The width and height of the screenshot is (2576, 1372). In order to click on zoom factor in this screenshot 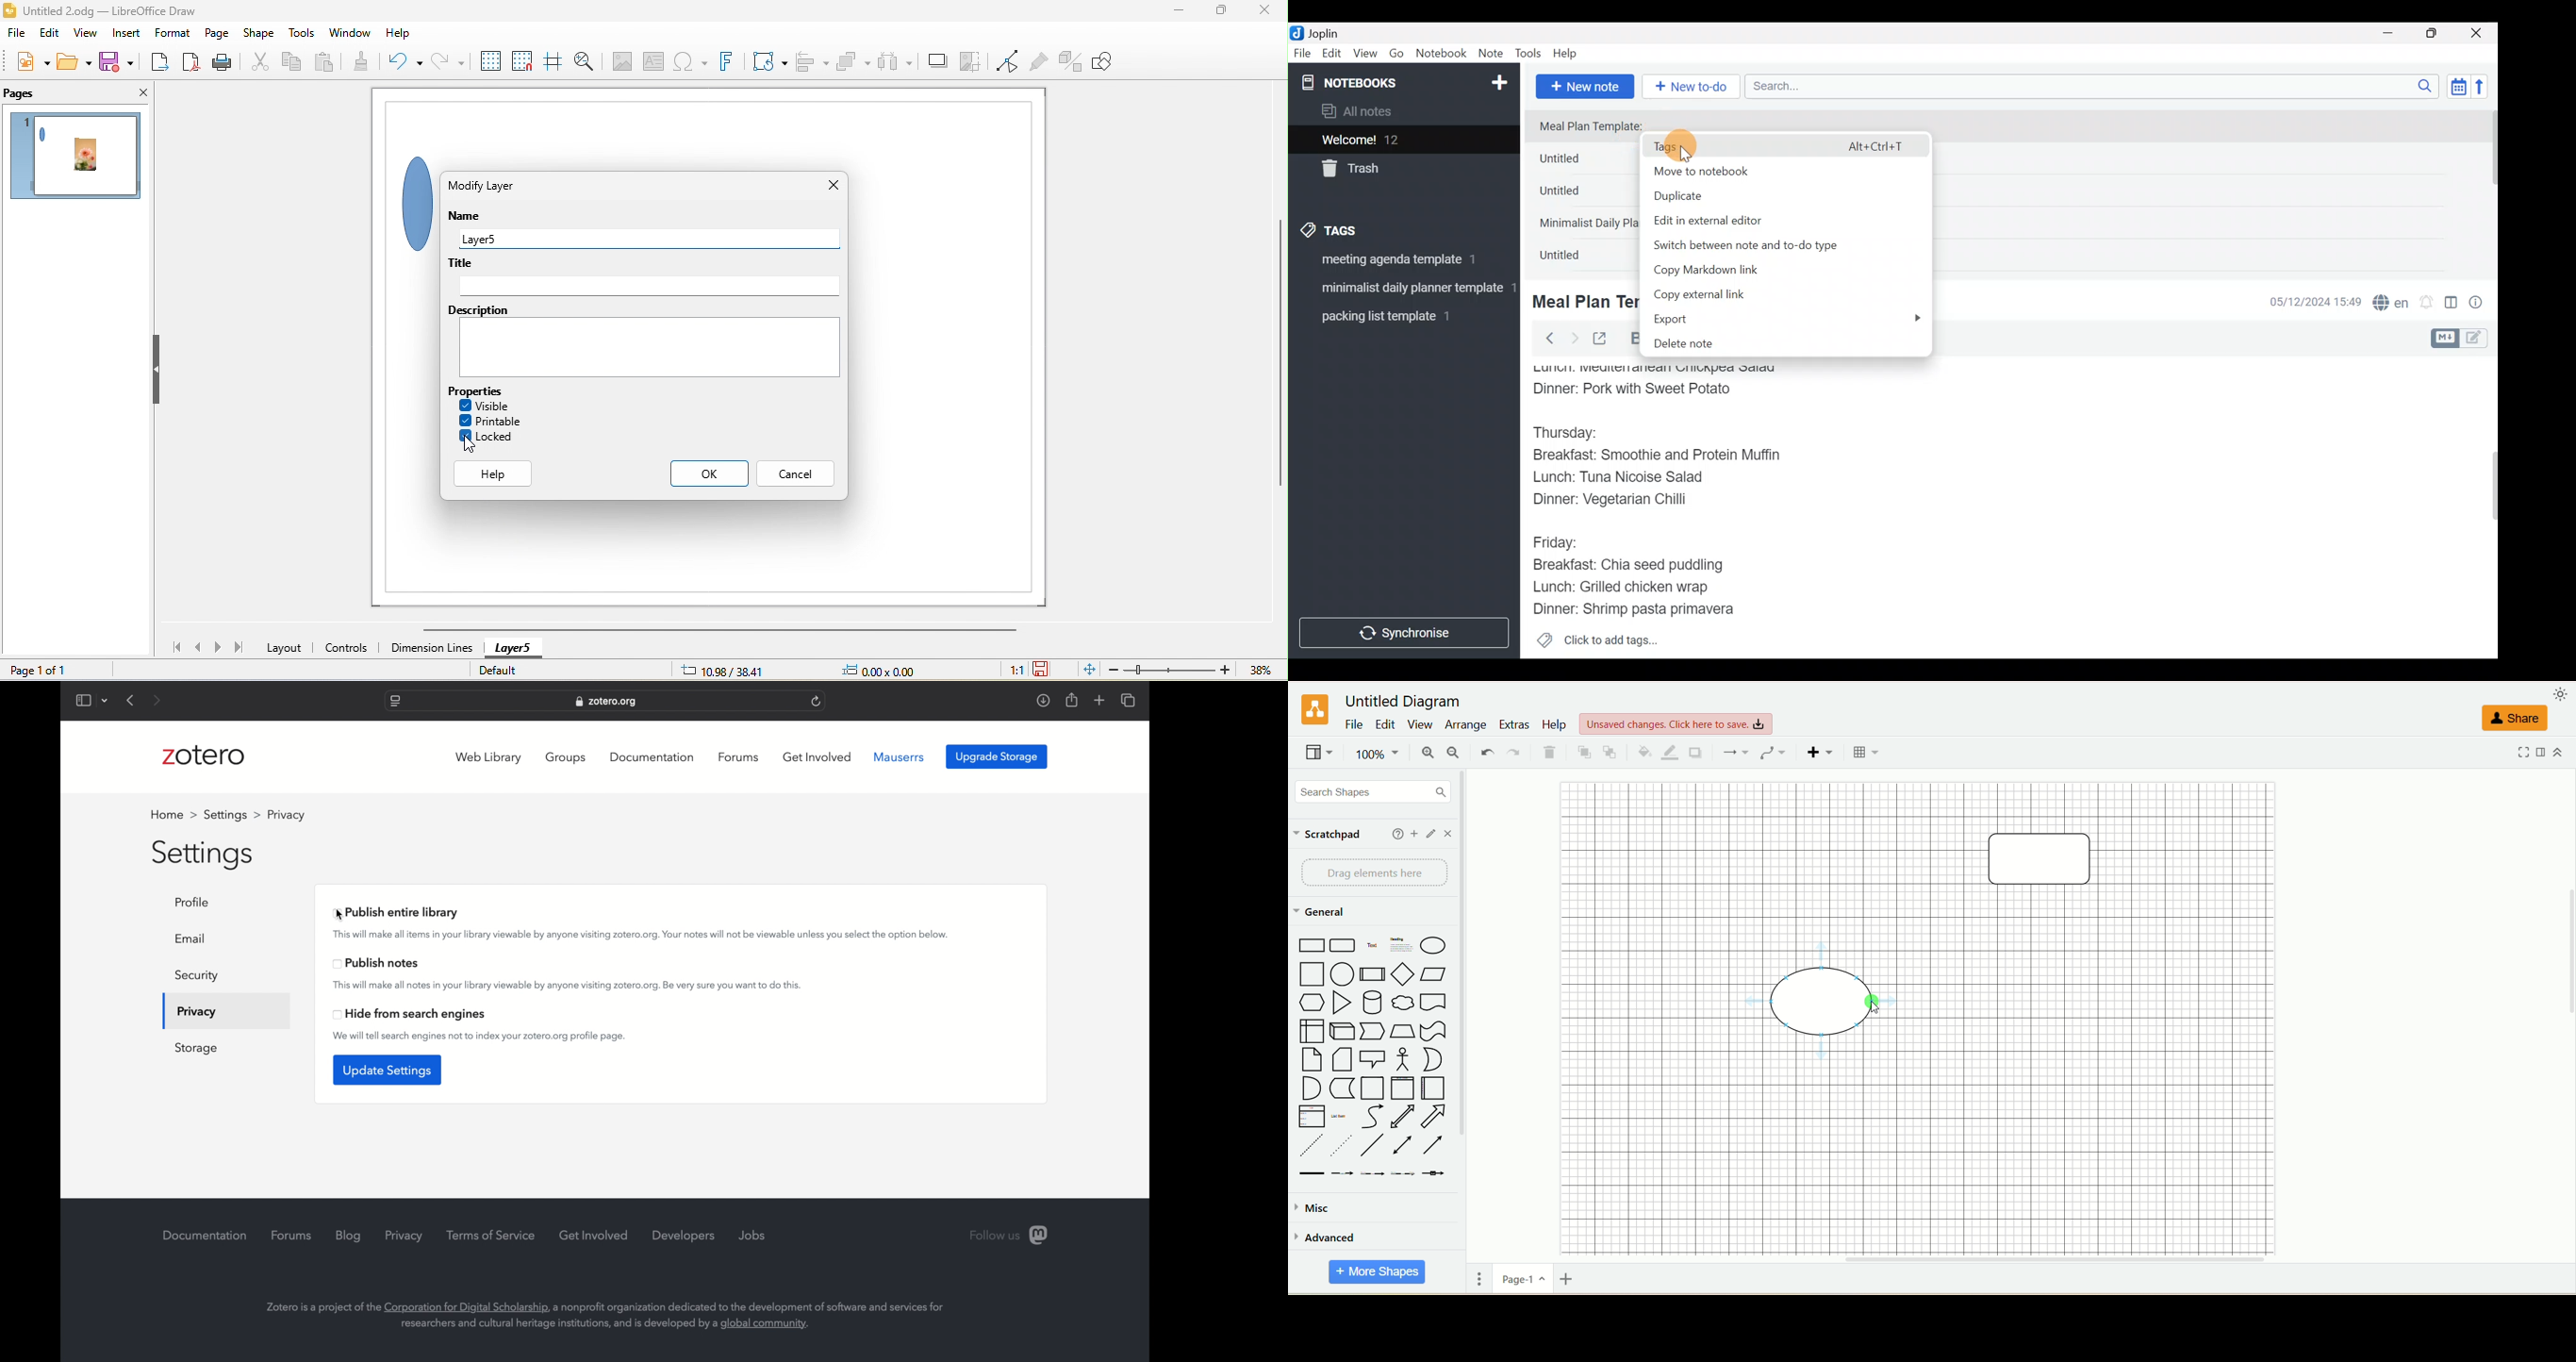, I will do `click(1261, 670)`.